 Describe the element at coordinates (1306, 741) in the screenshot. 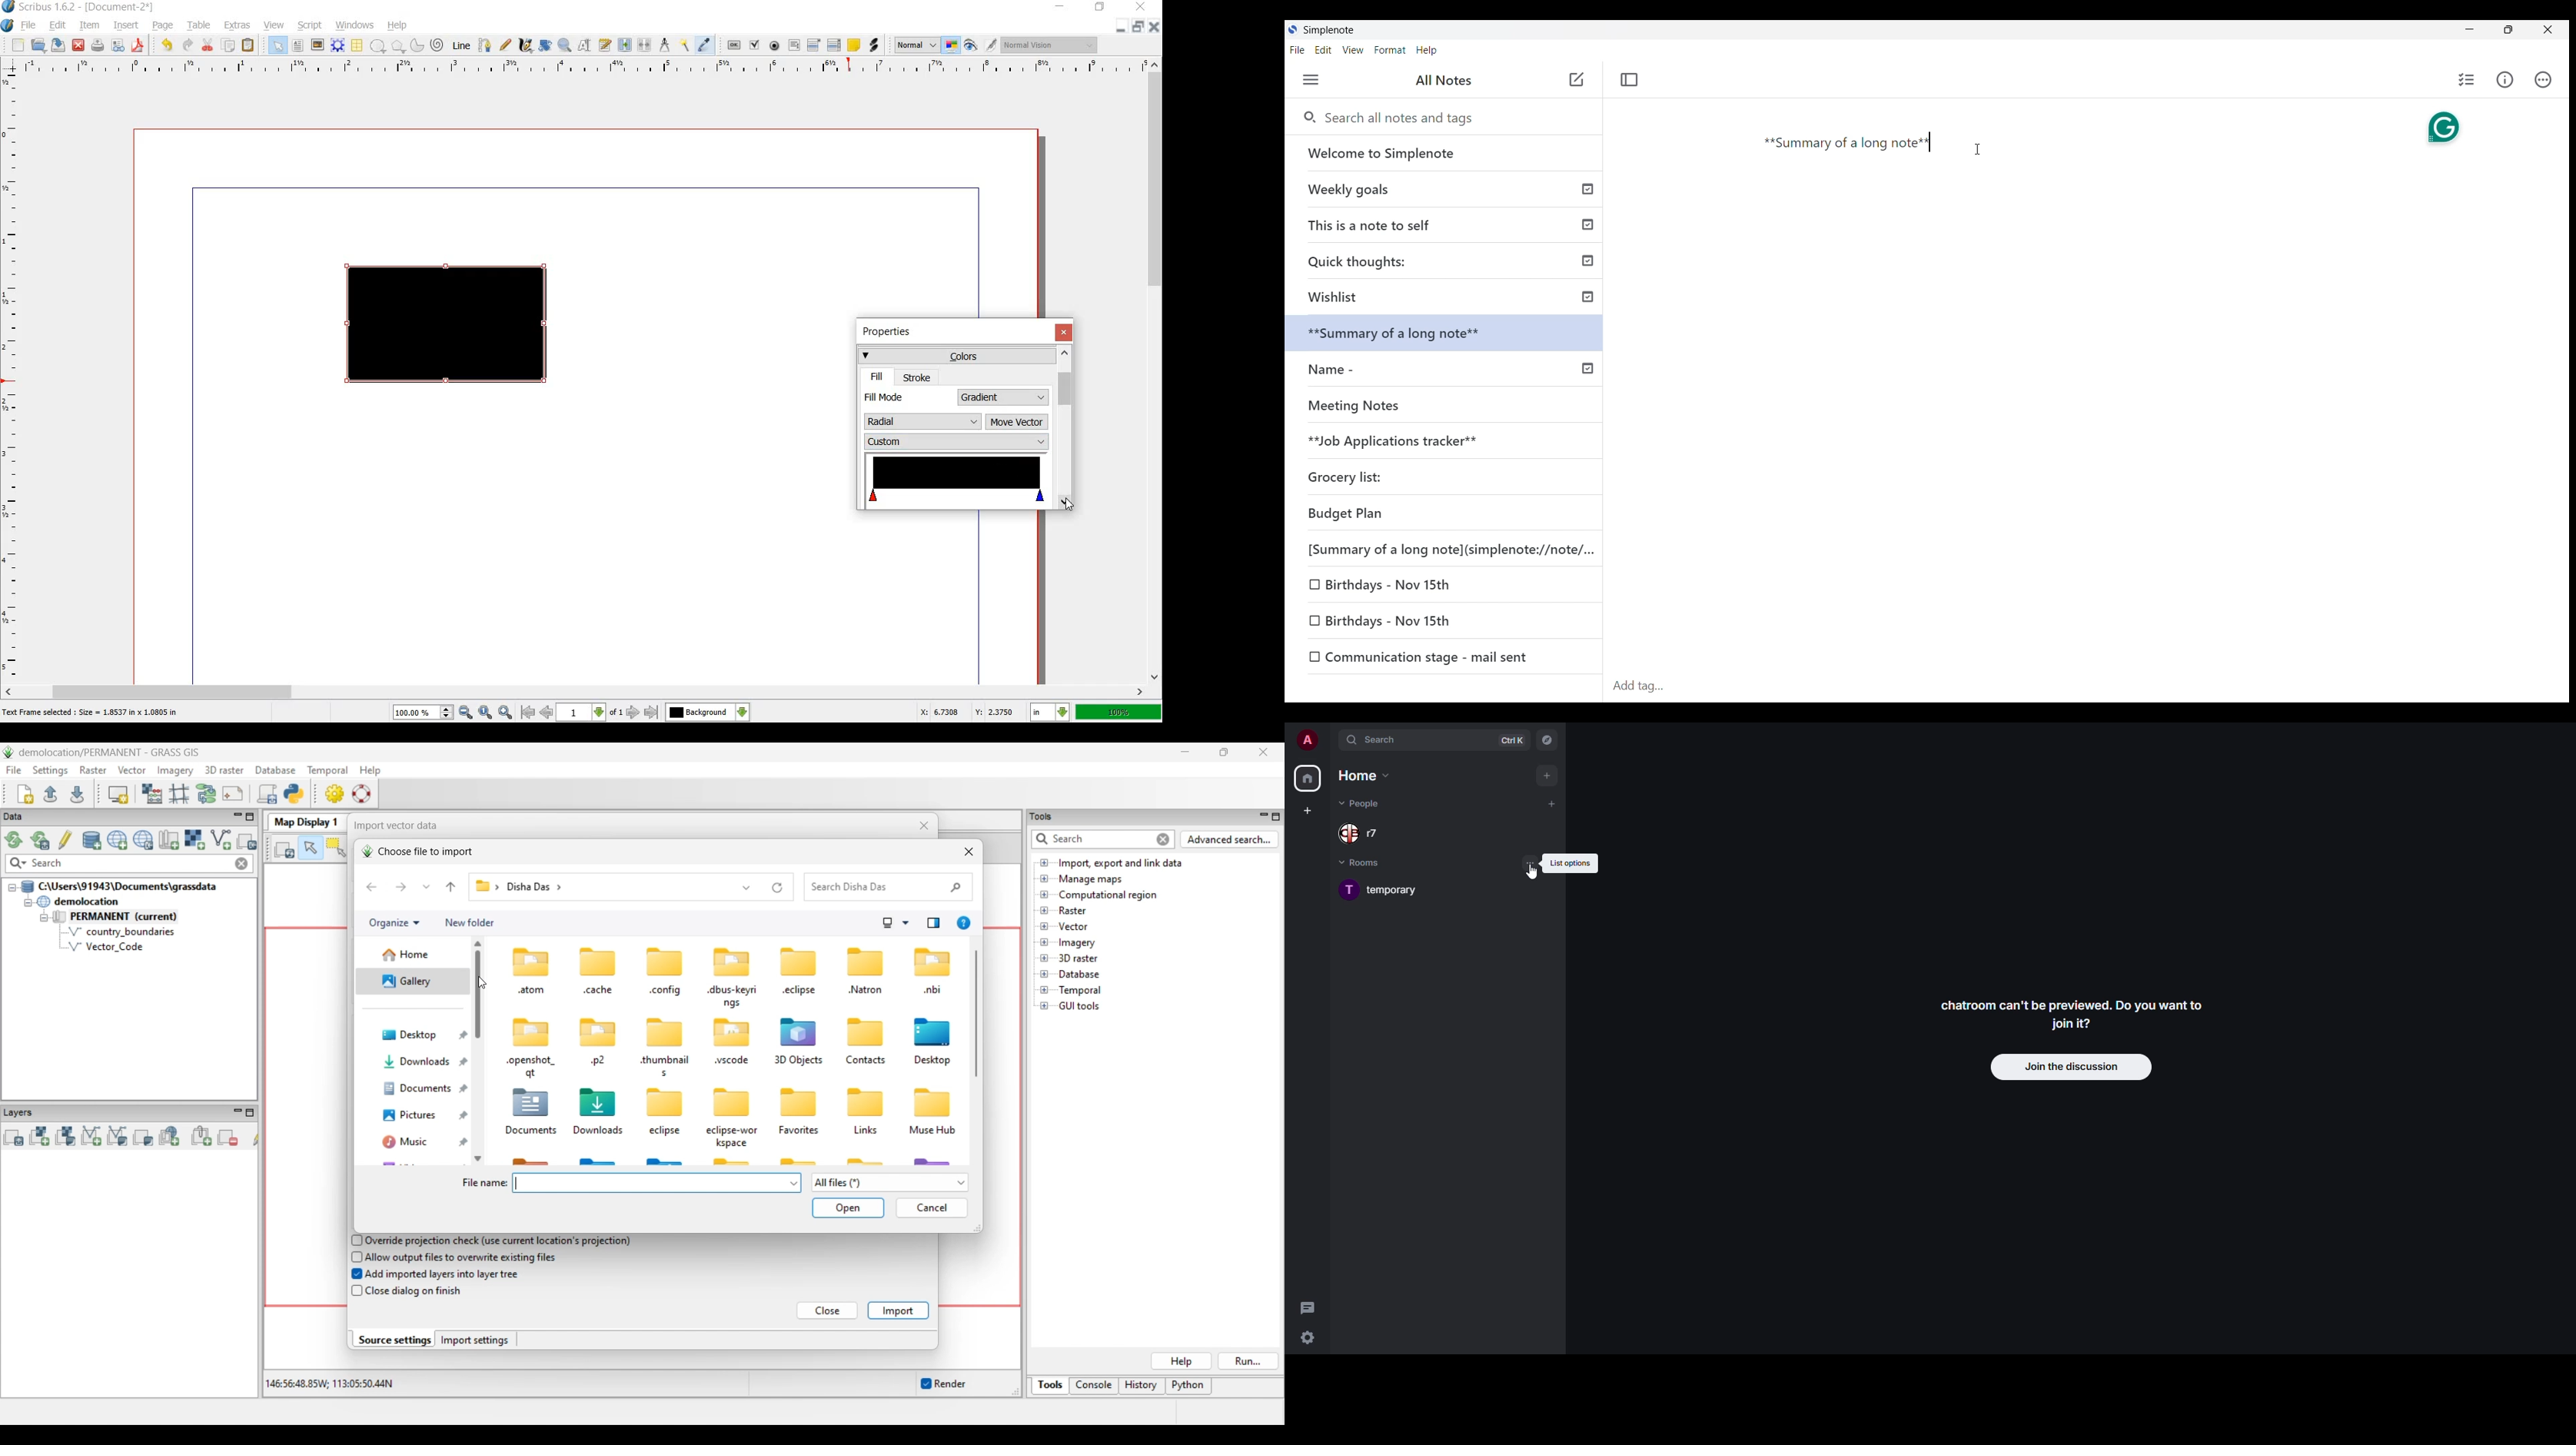

I see `profile` at that location.